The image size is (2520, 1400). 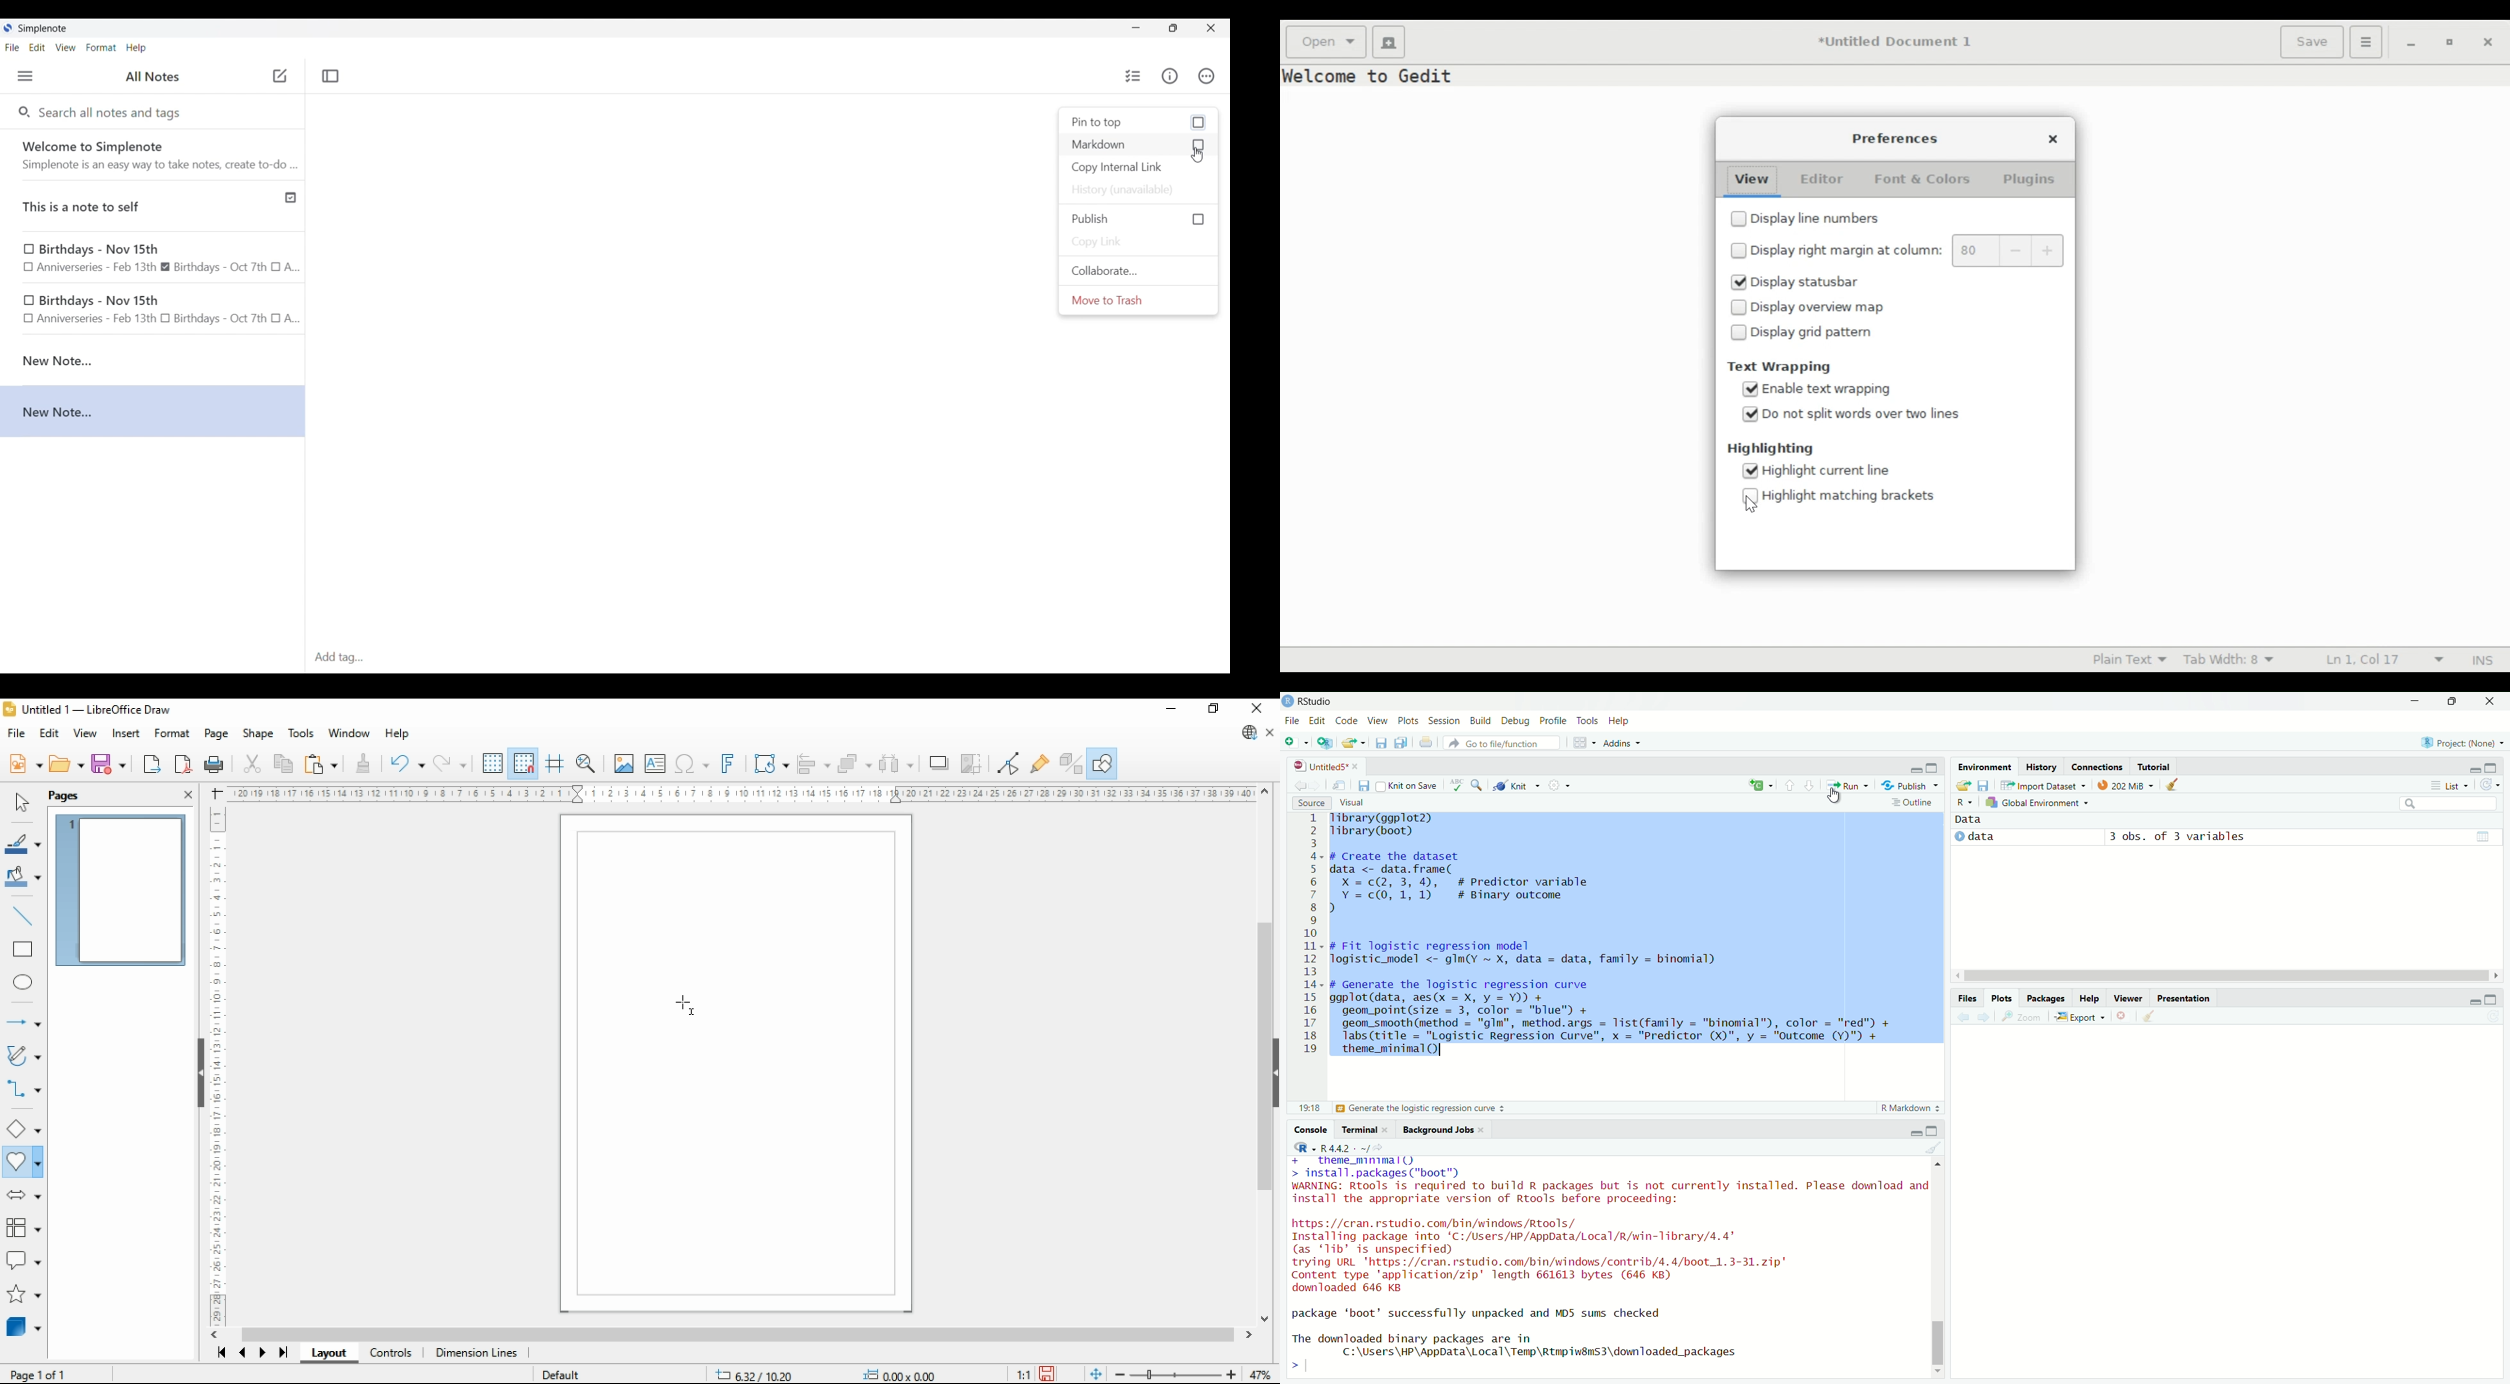 What do you see at coordinates (1317, 786) in the screenshot?
I see `Go forward to next source location` at bounding box center [1317, 786].